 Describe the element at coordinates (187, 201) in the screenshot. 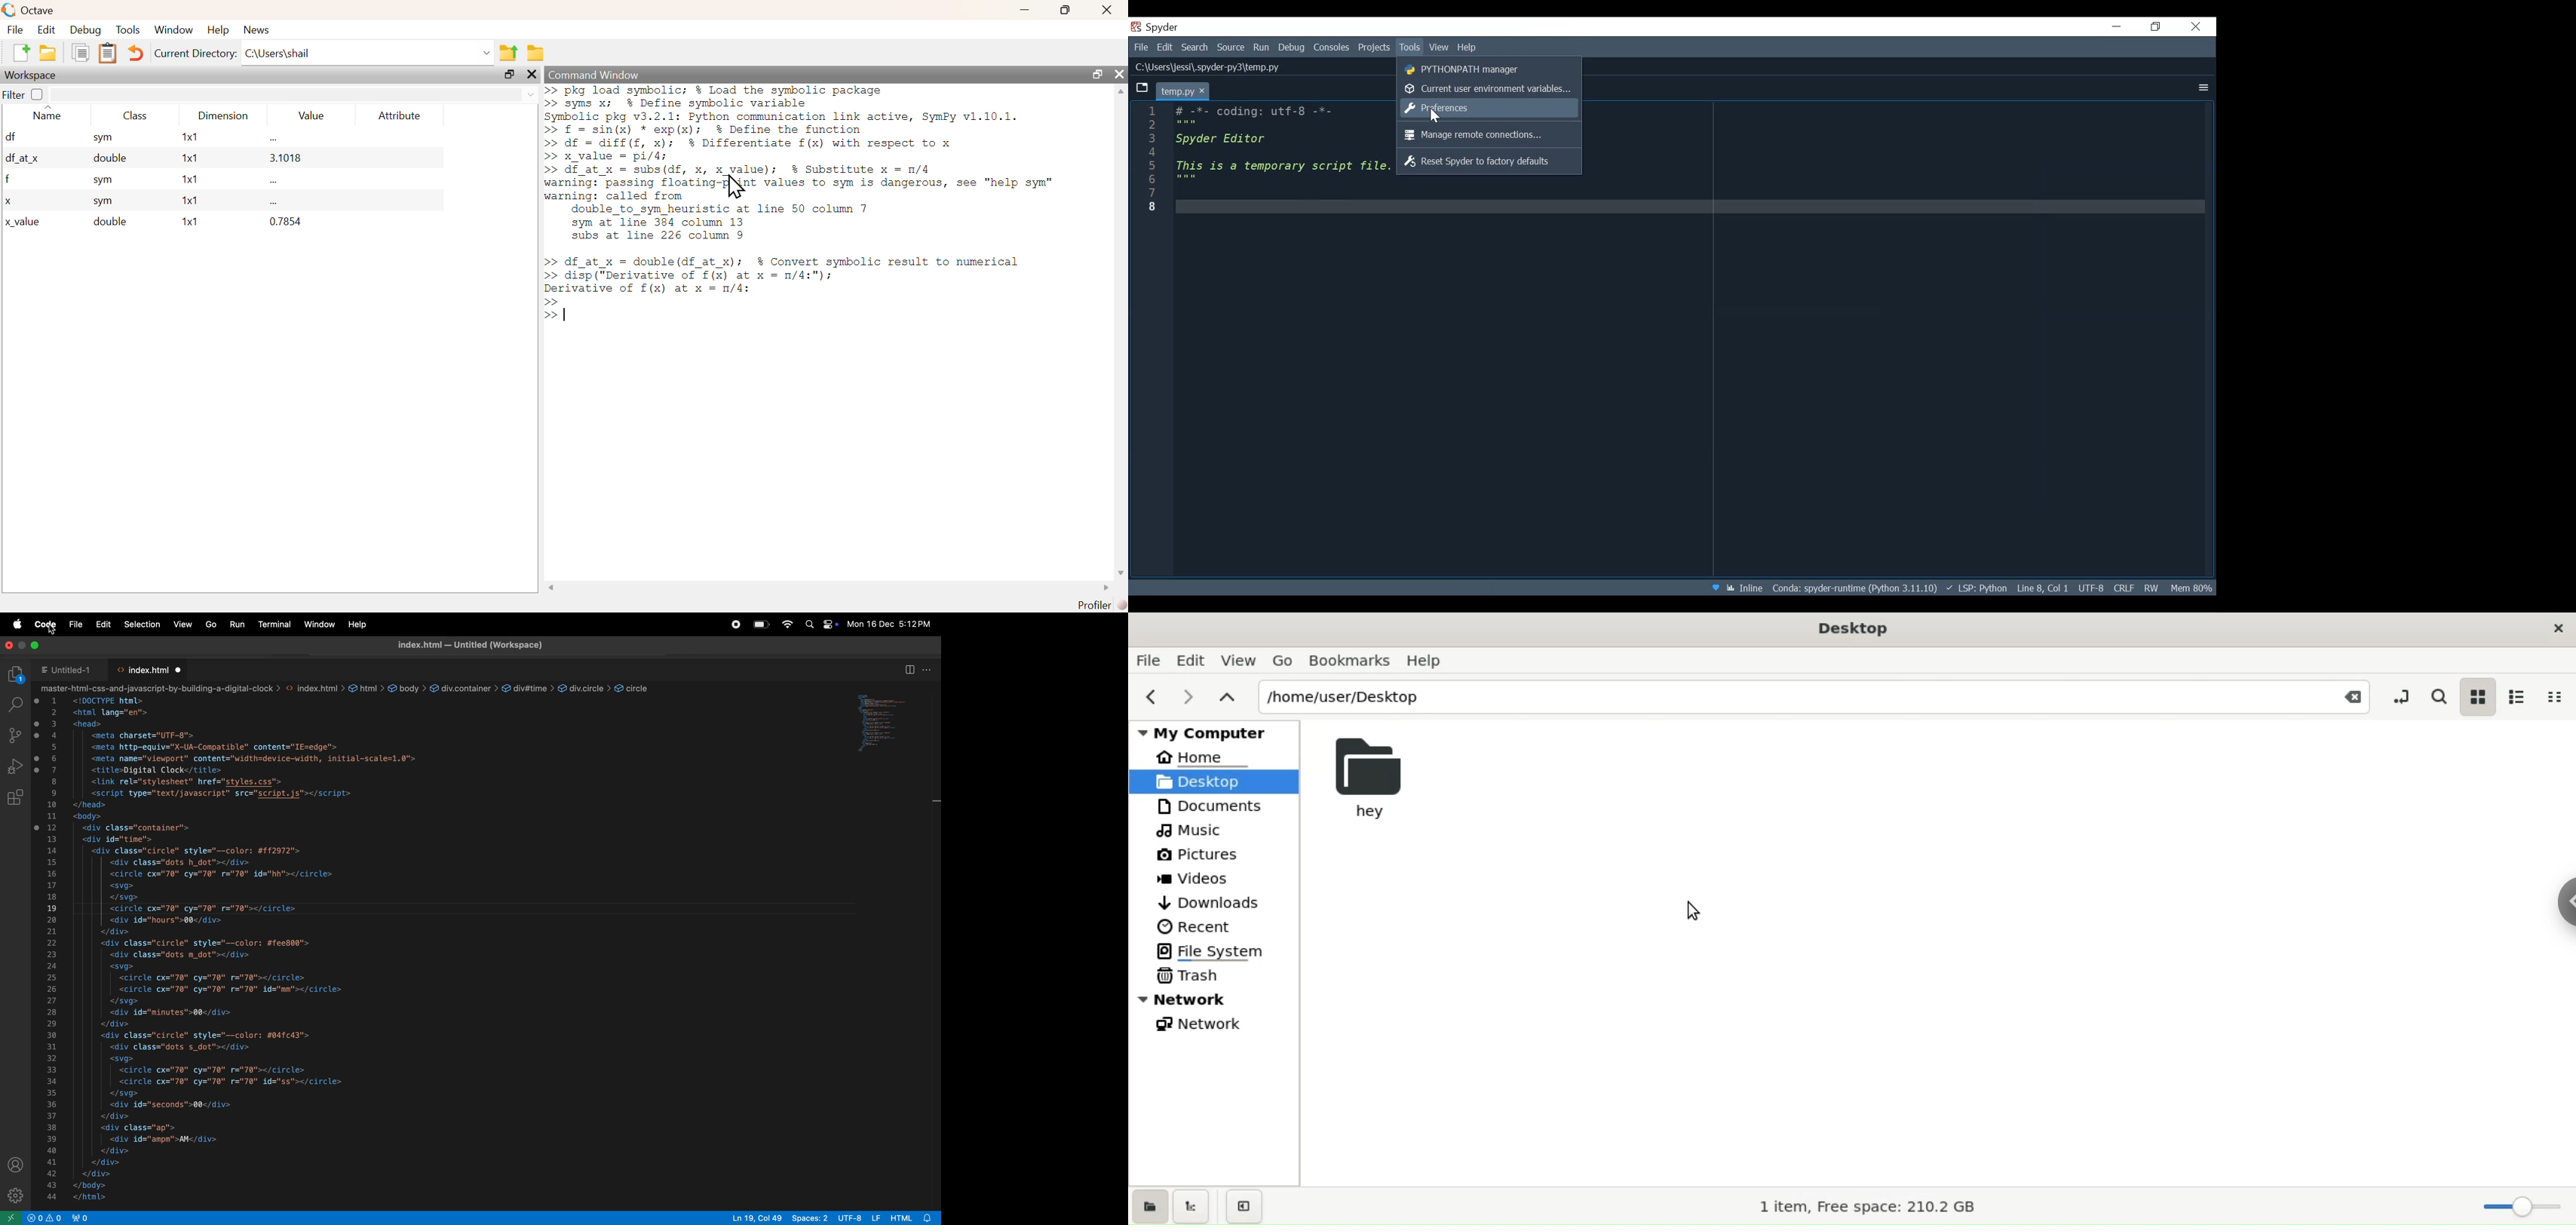

I see `1x1` at that location.